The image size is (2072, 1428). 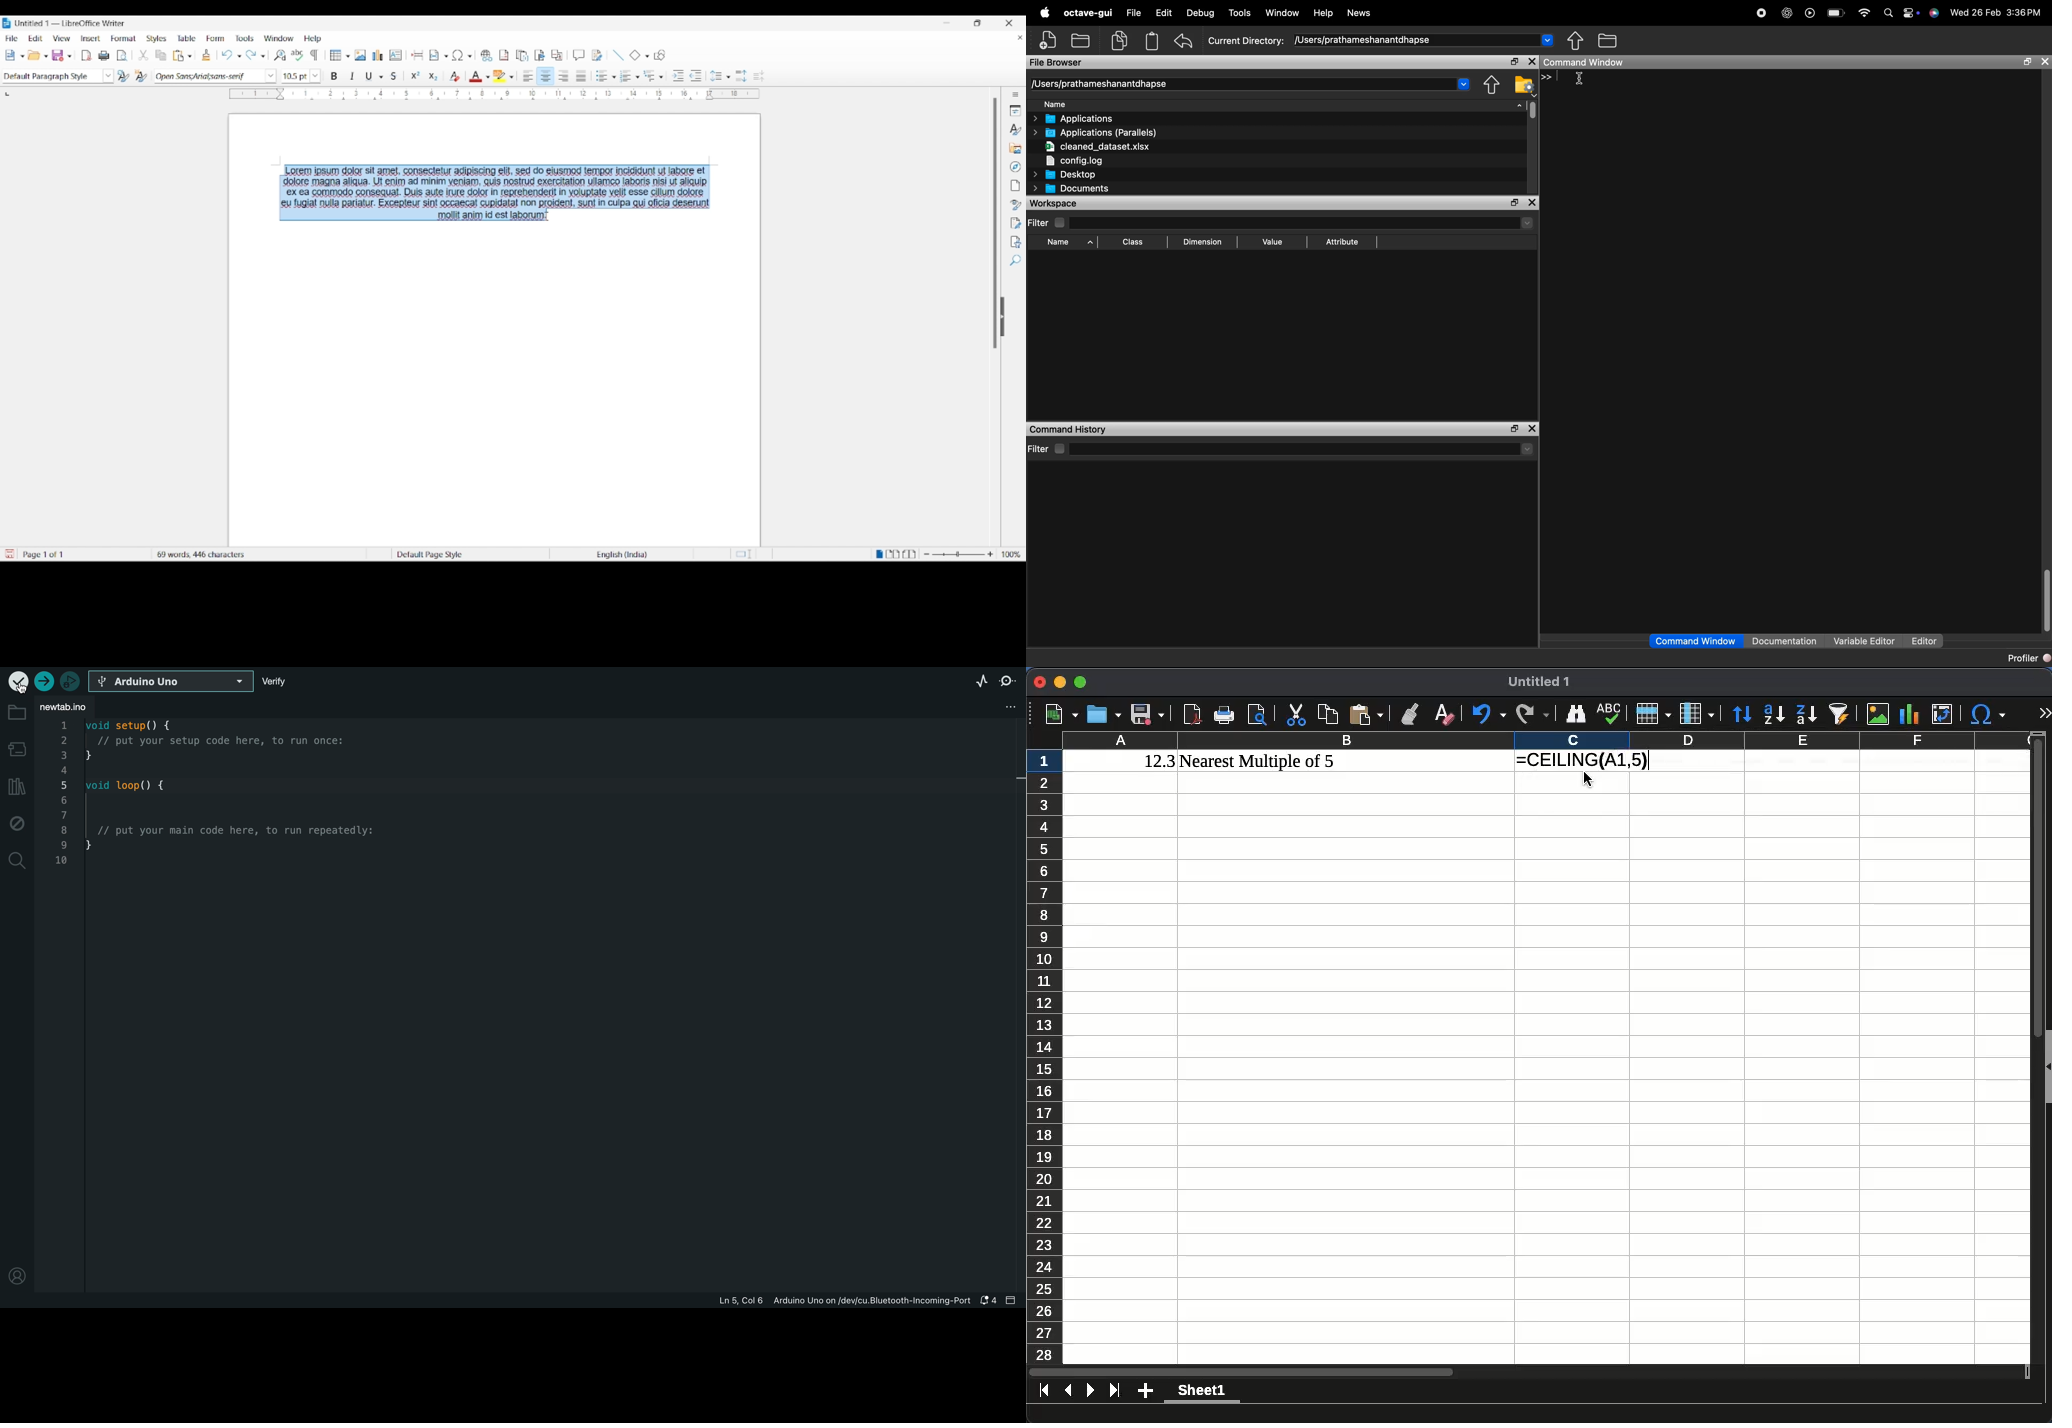 What do you see at coordinates (1046, 1390) in the screenshot?
I see `first sheet` at bounding box center [1046, 1390].